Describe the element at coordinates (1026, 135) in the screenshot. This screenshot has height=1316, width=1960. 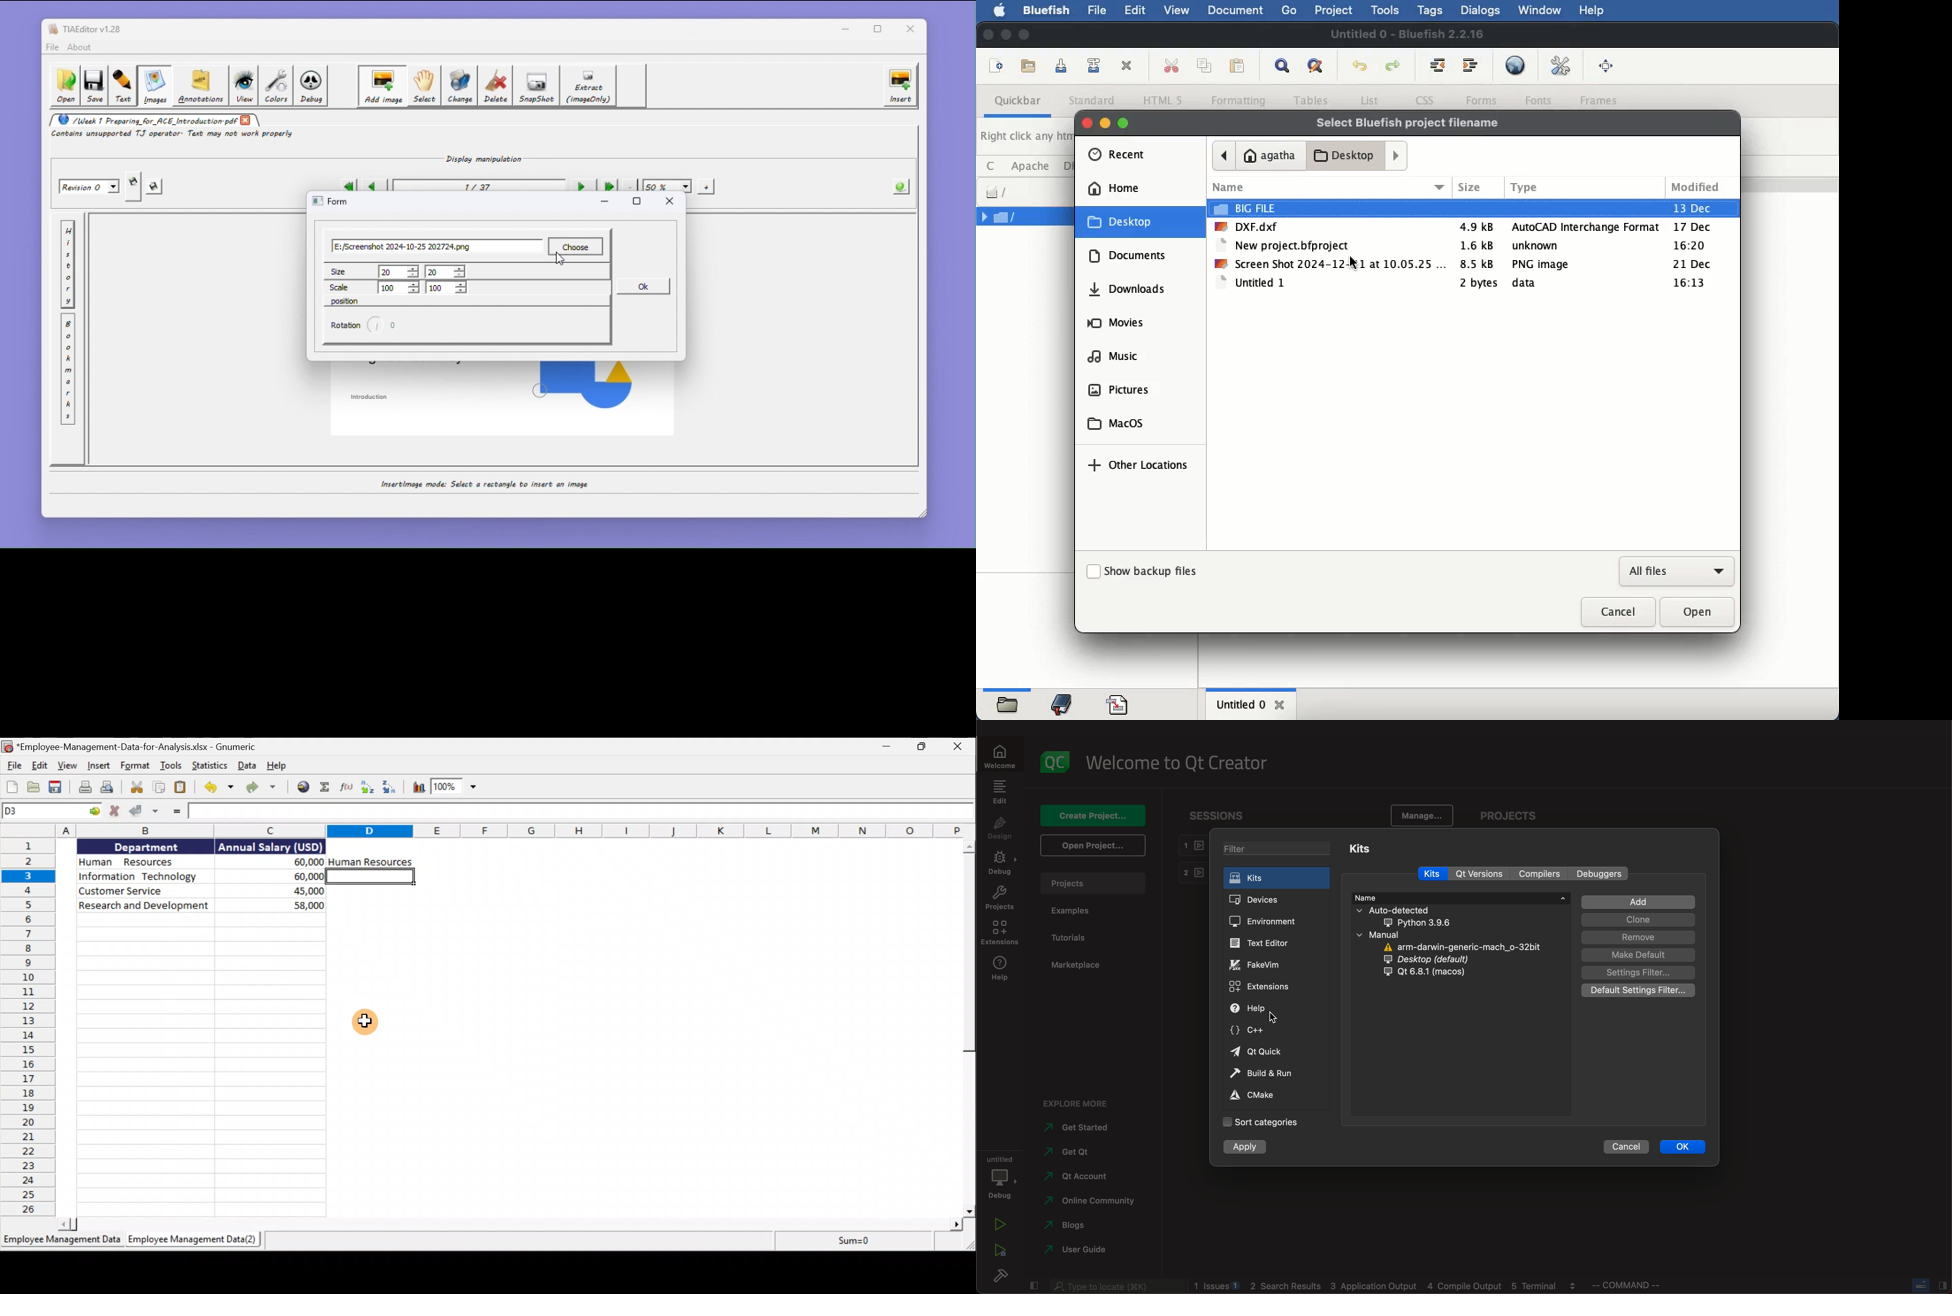
I see `Right click any html ` at that location.